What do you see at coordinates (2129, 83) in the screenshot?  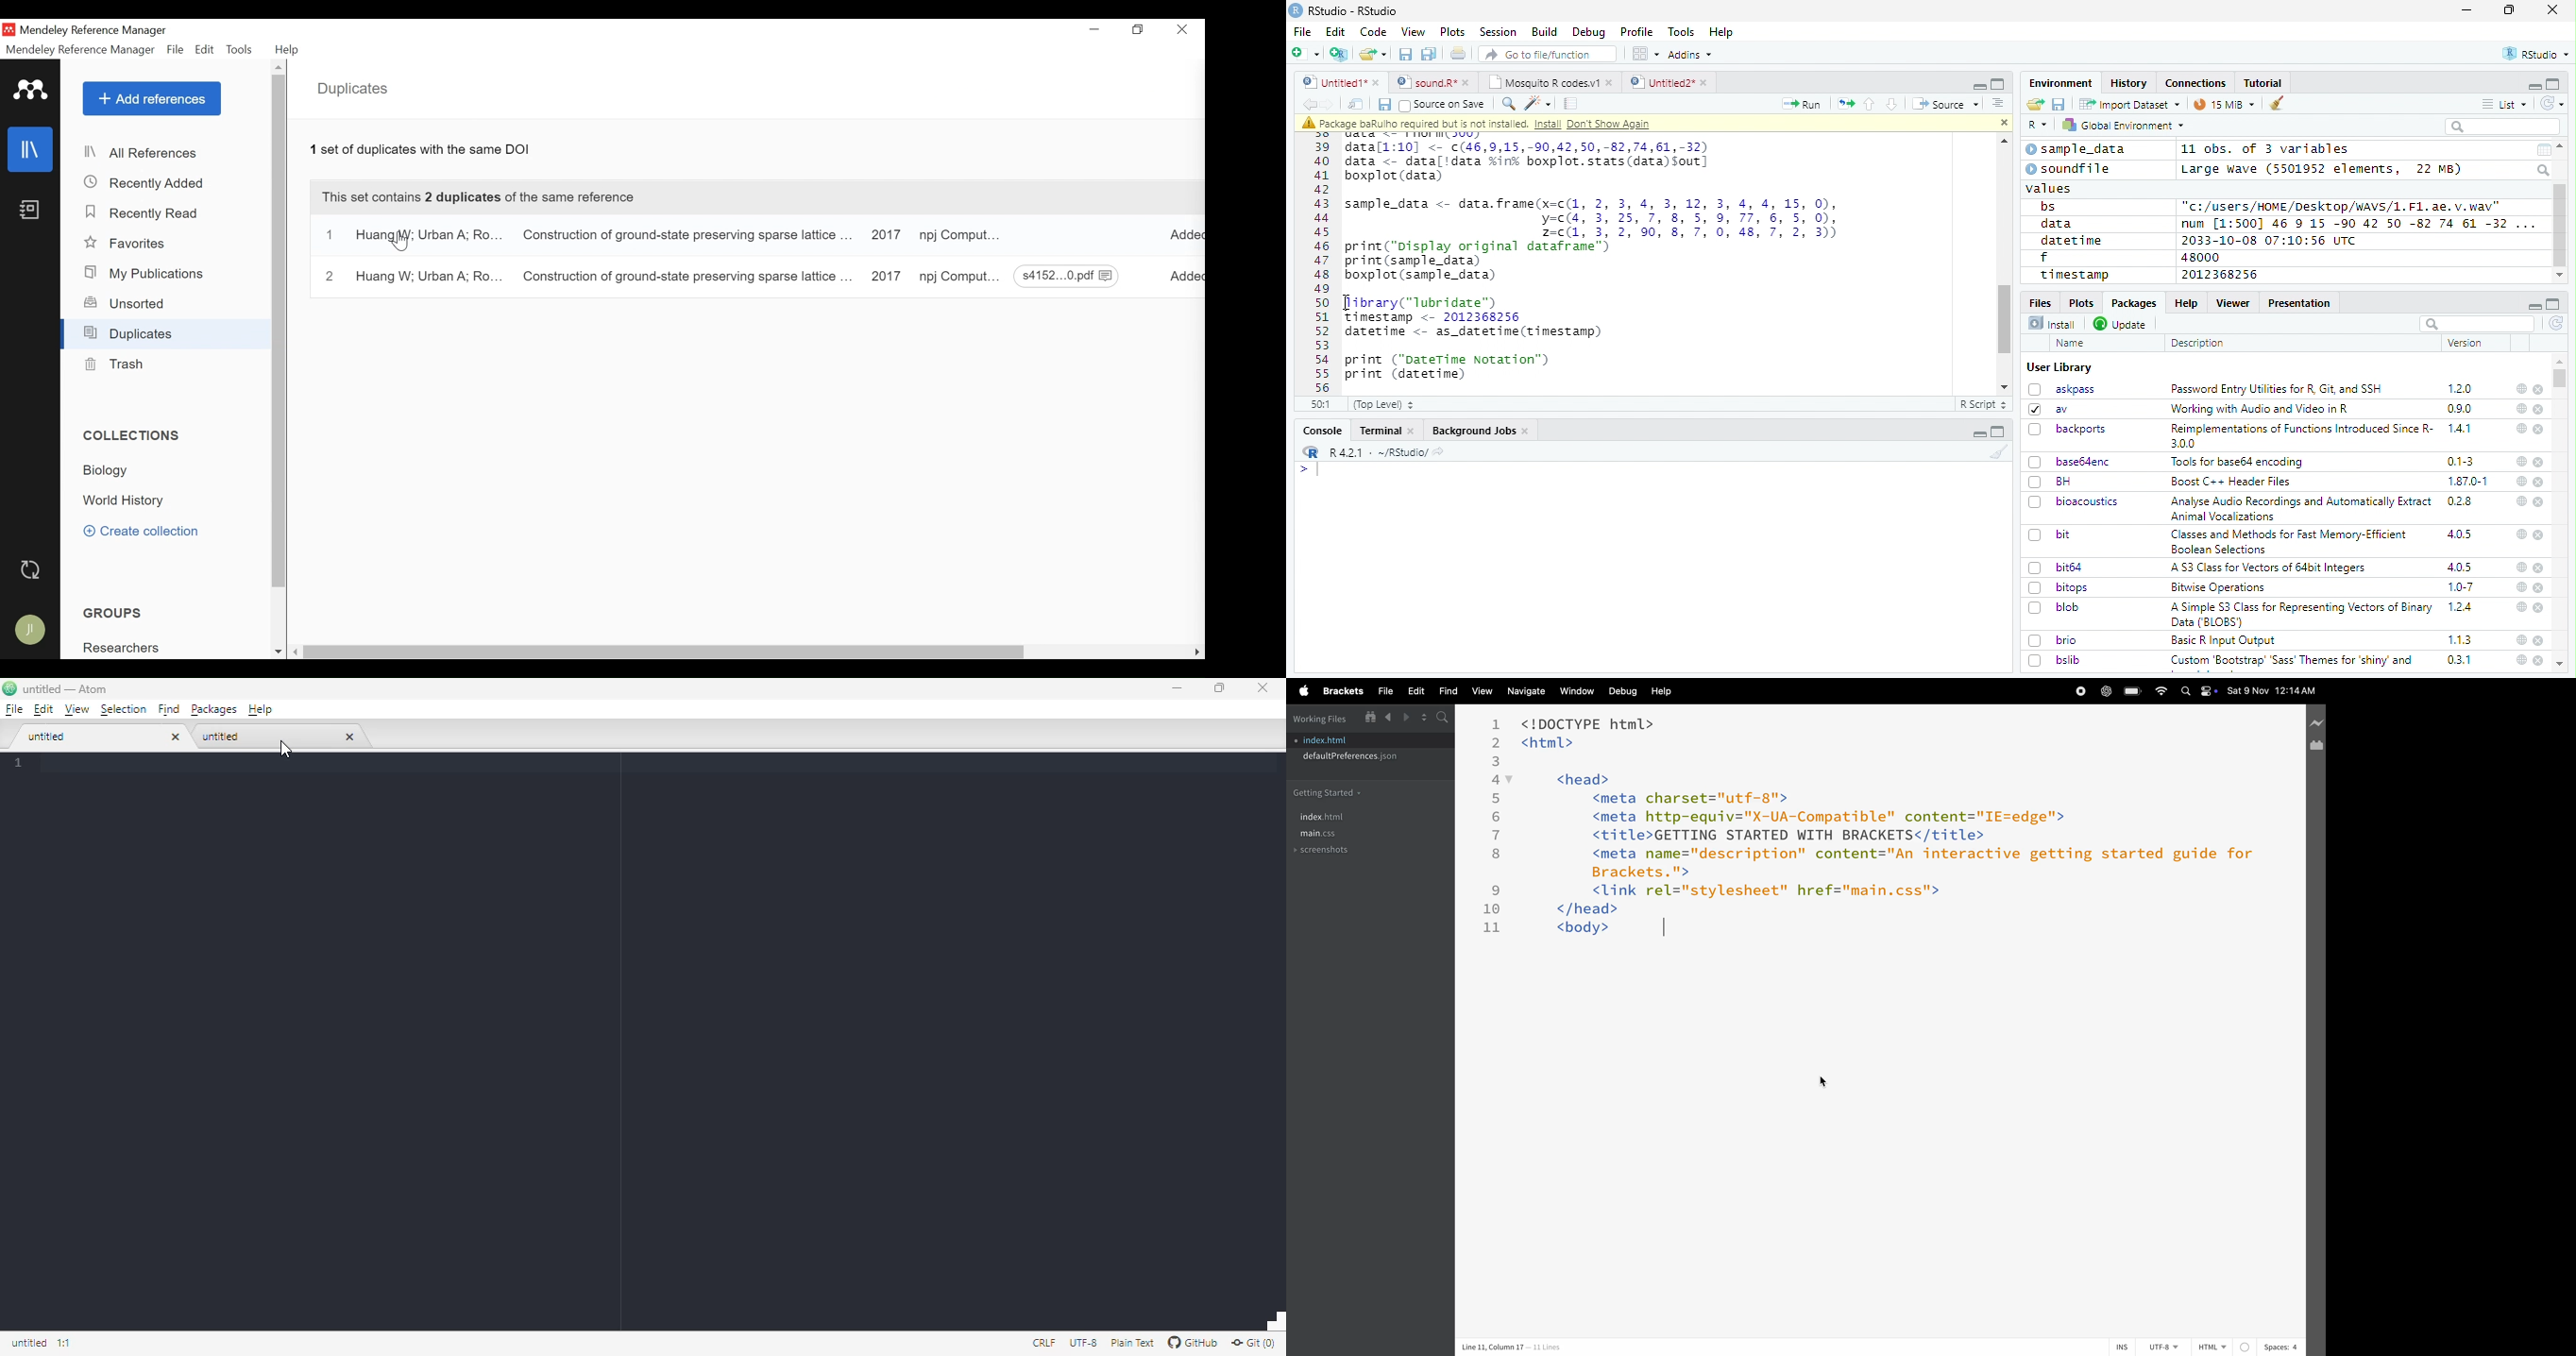 I see `History` at bounding box center [2129, 83].